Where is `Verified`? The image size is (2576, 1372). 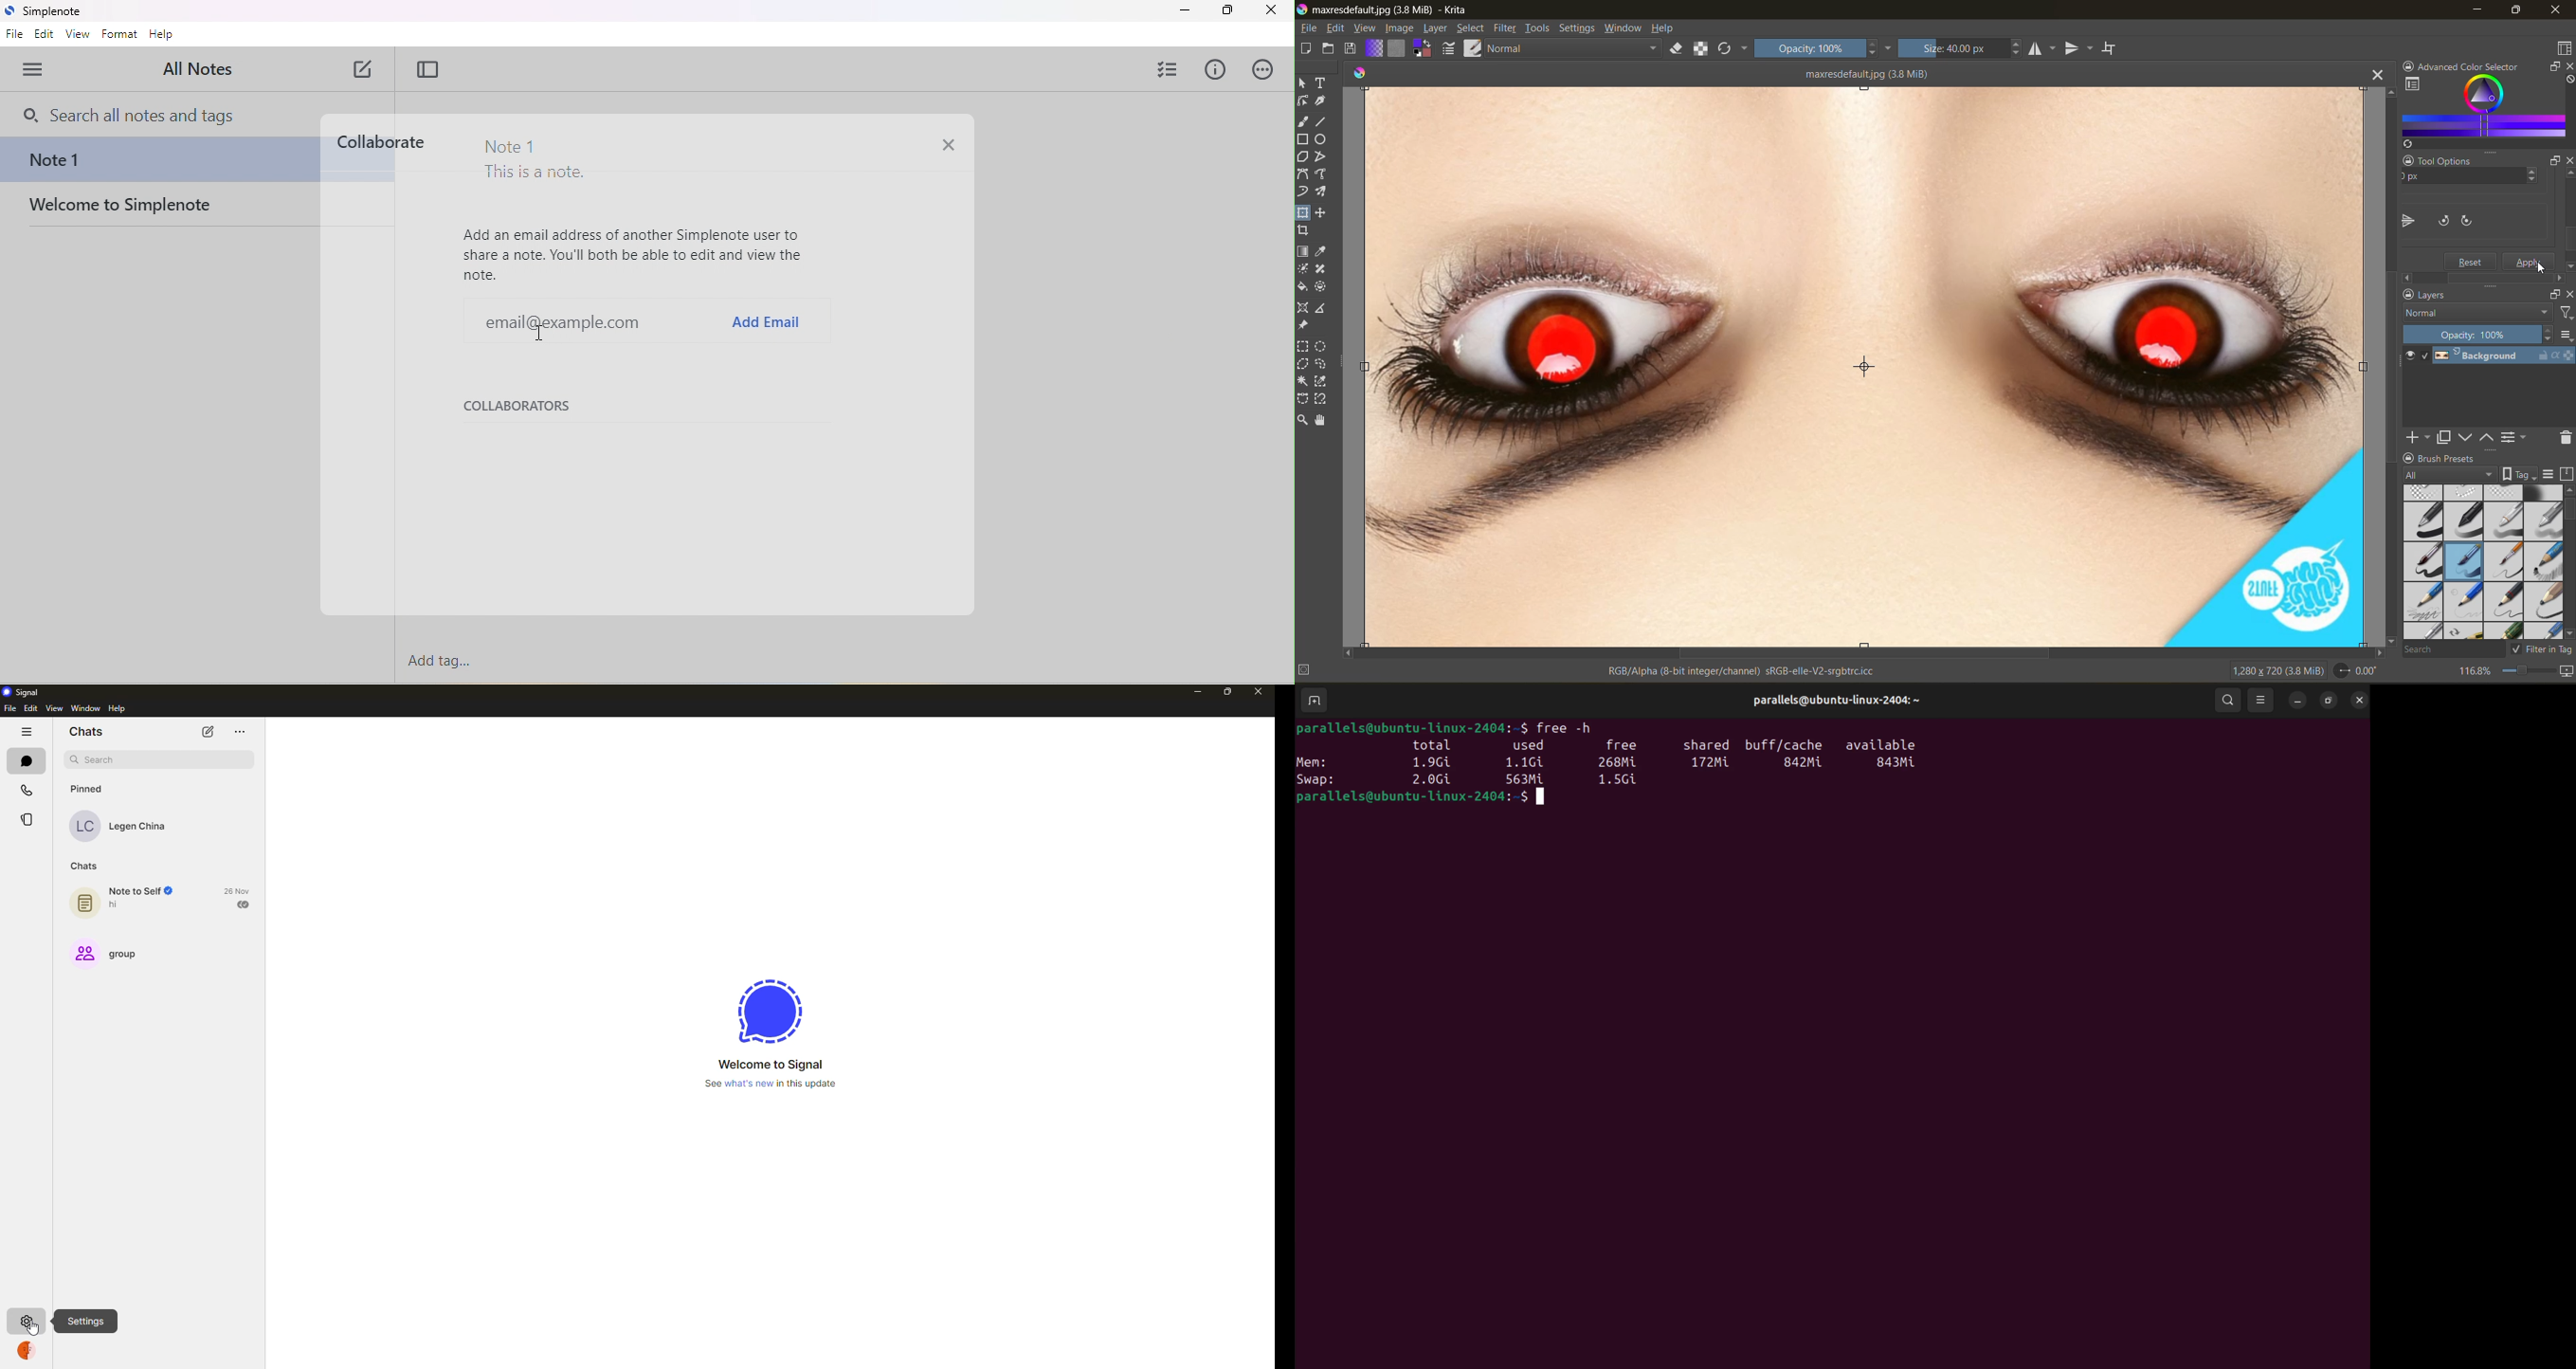 Verified is located at coordinates (173, 892).